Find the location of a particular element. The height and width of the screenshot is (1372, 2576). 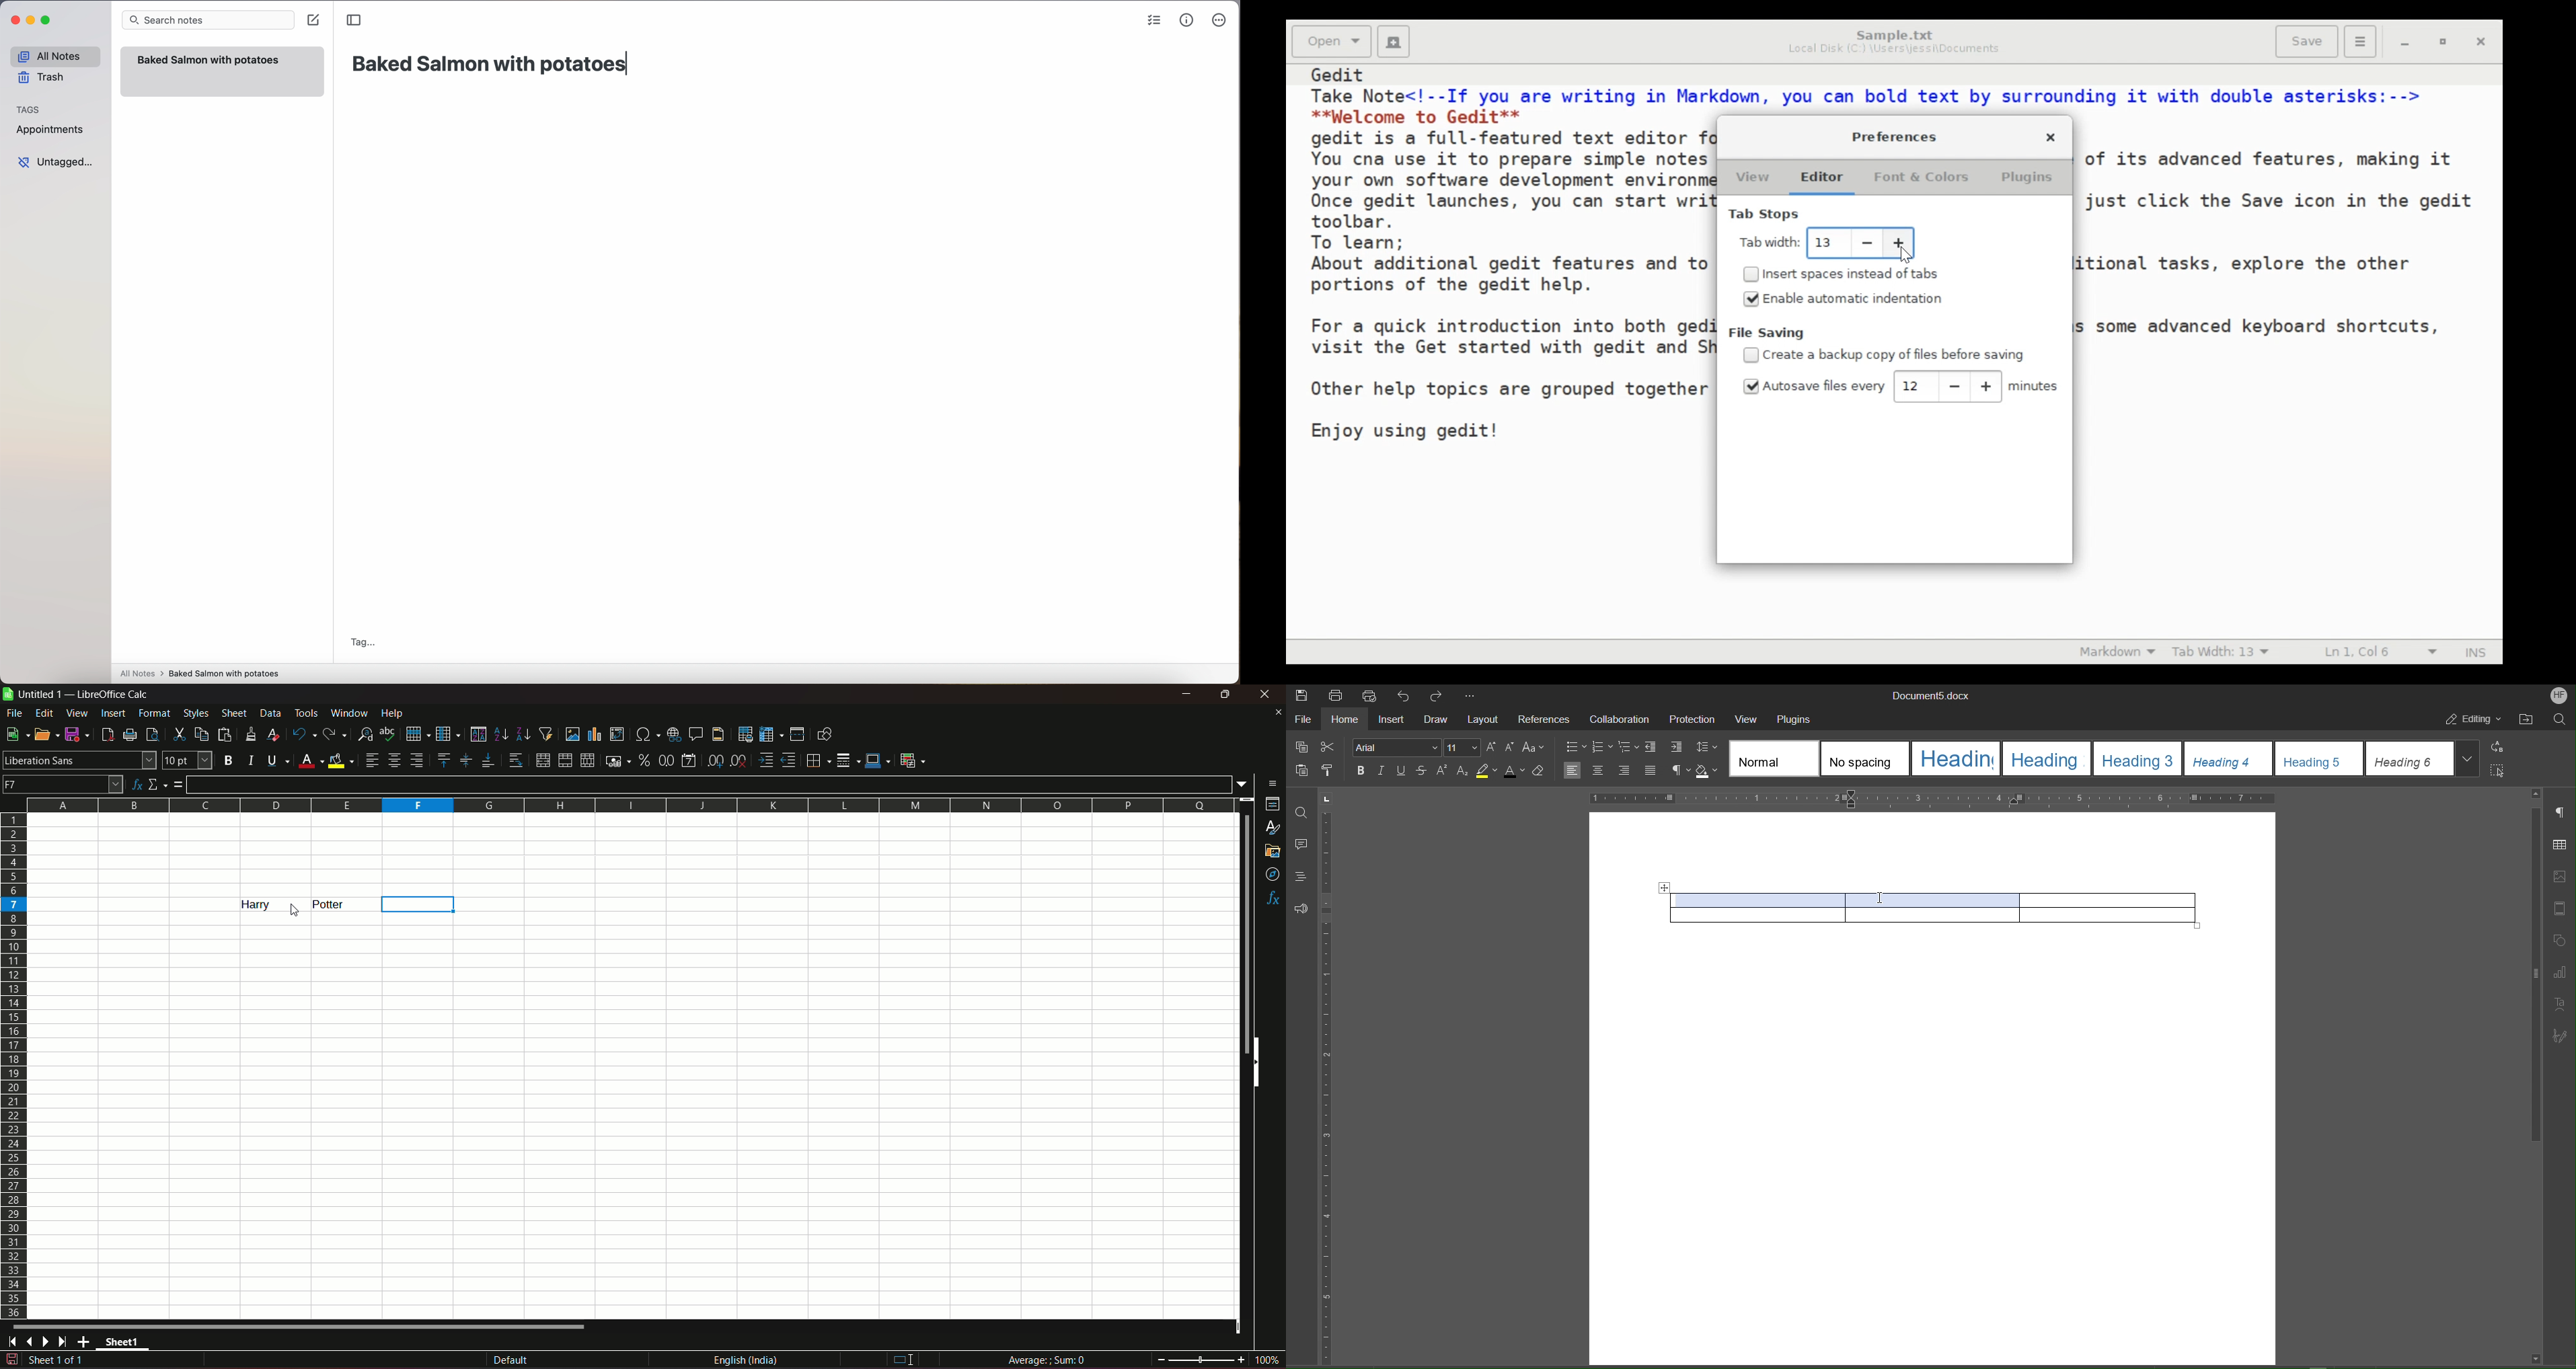

file is located at coordinates (15, 713).